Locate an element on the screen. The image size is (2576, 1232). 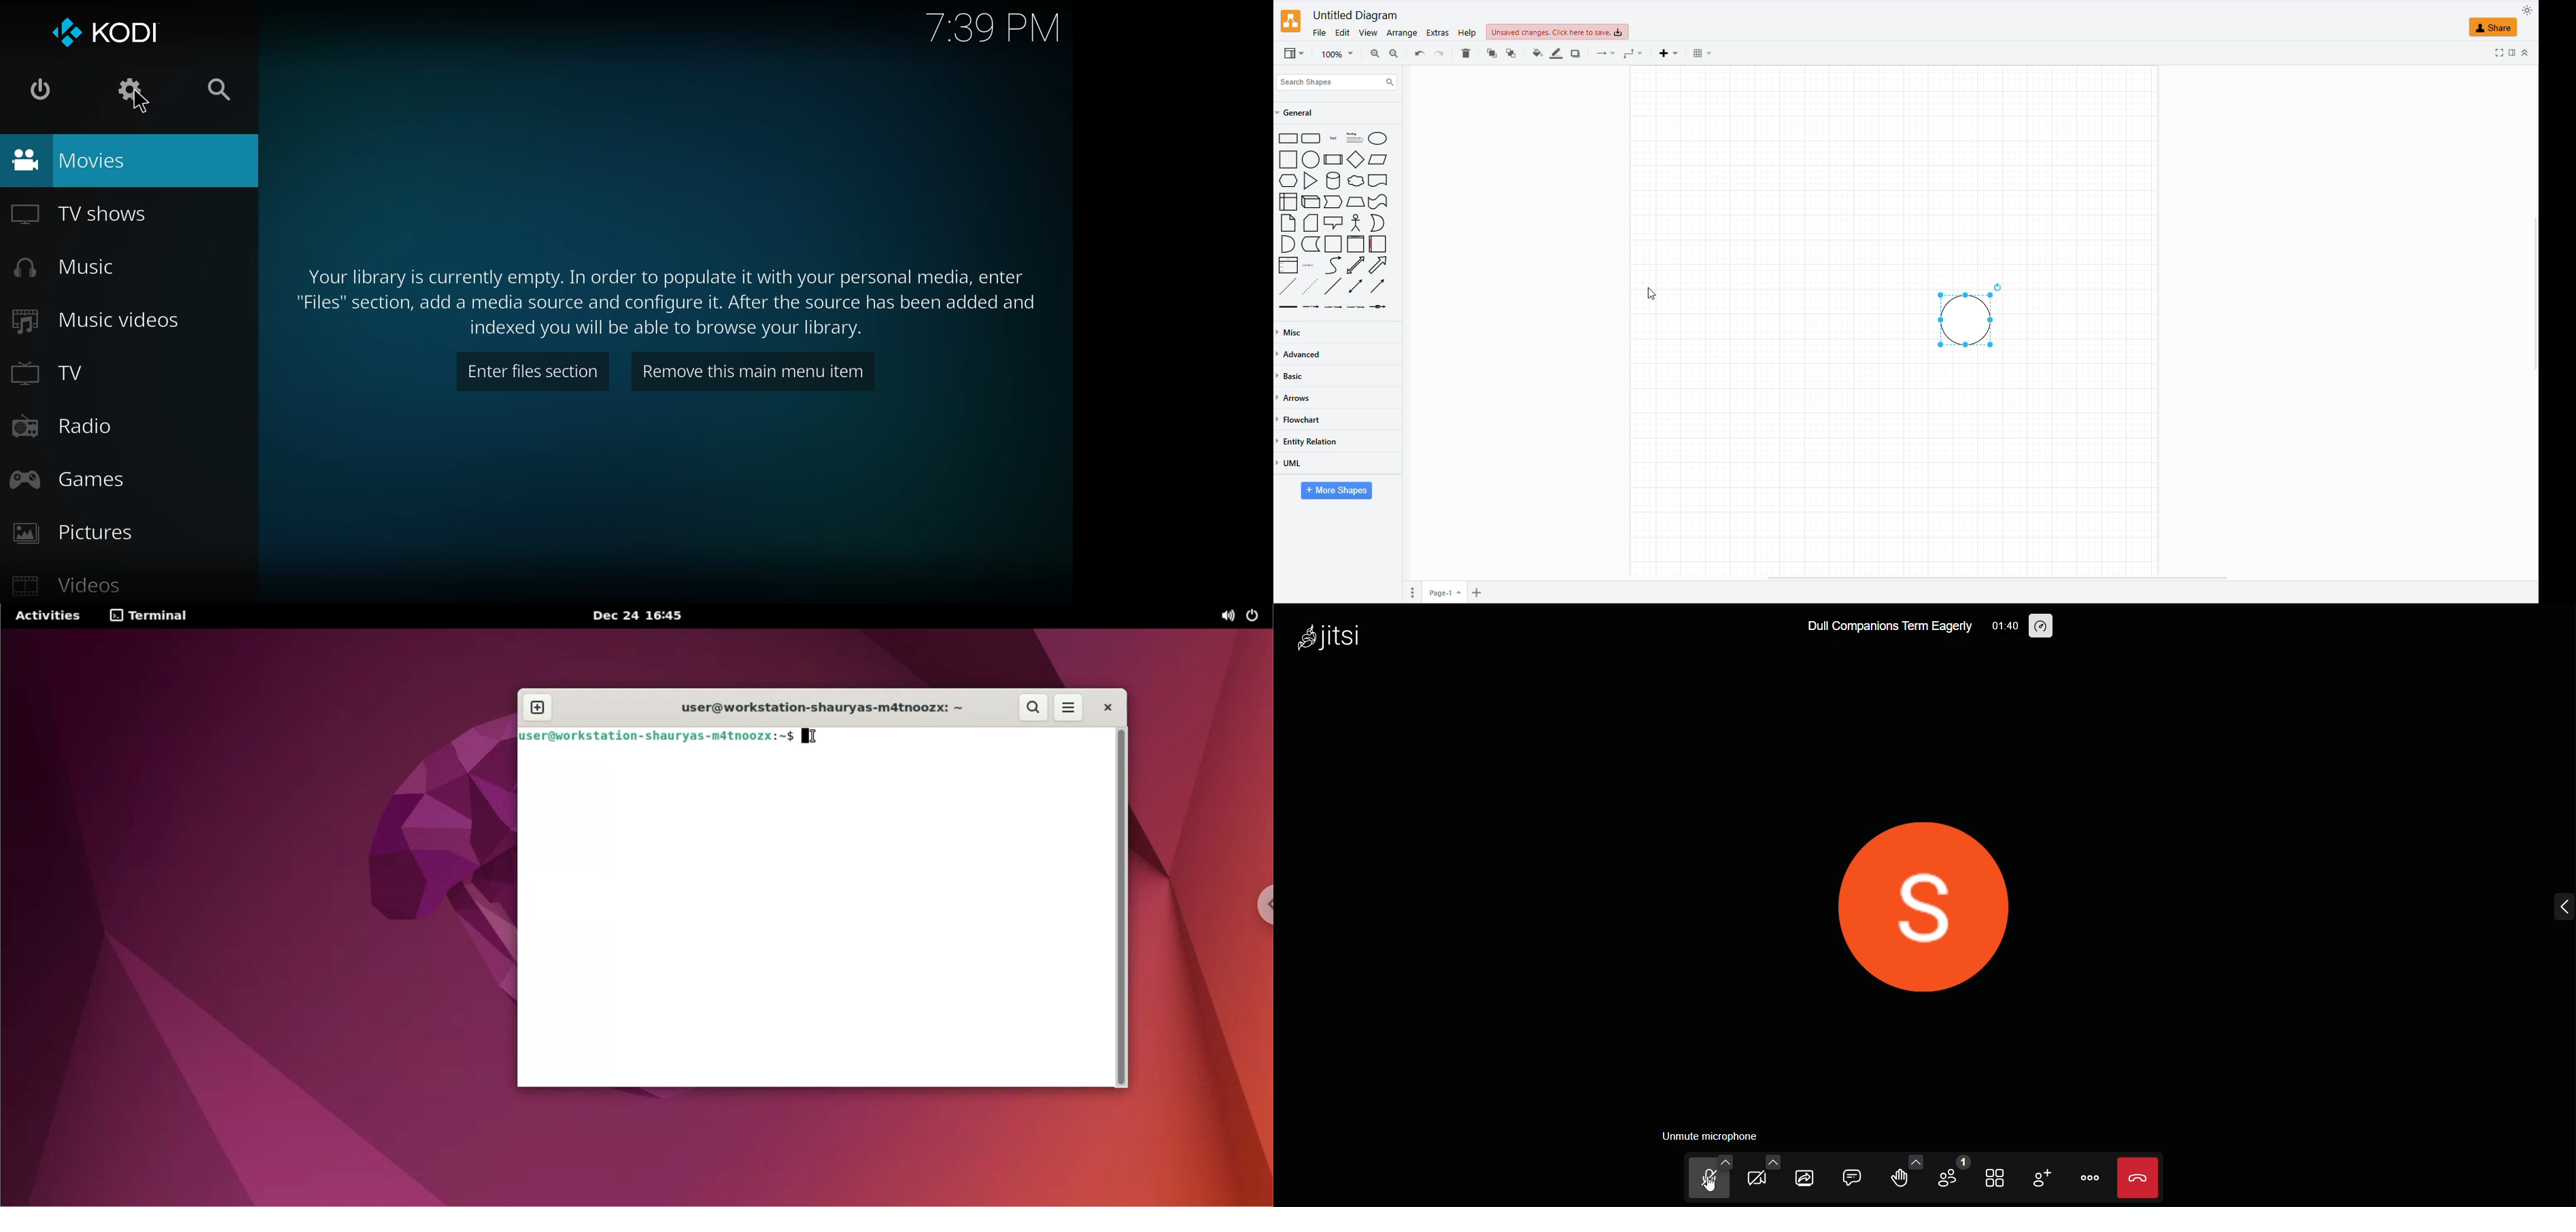
UML is located at coordinates (1293, 463).